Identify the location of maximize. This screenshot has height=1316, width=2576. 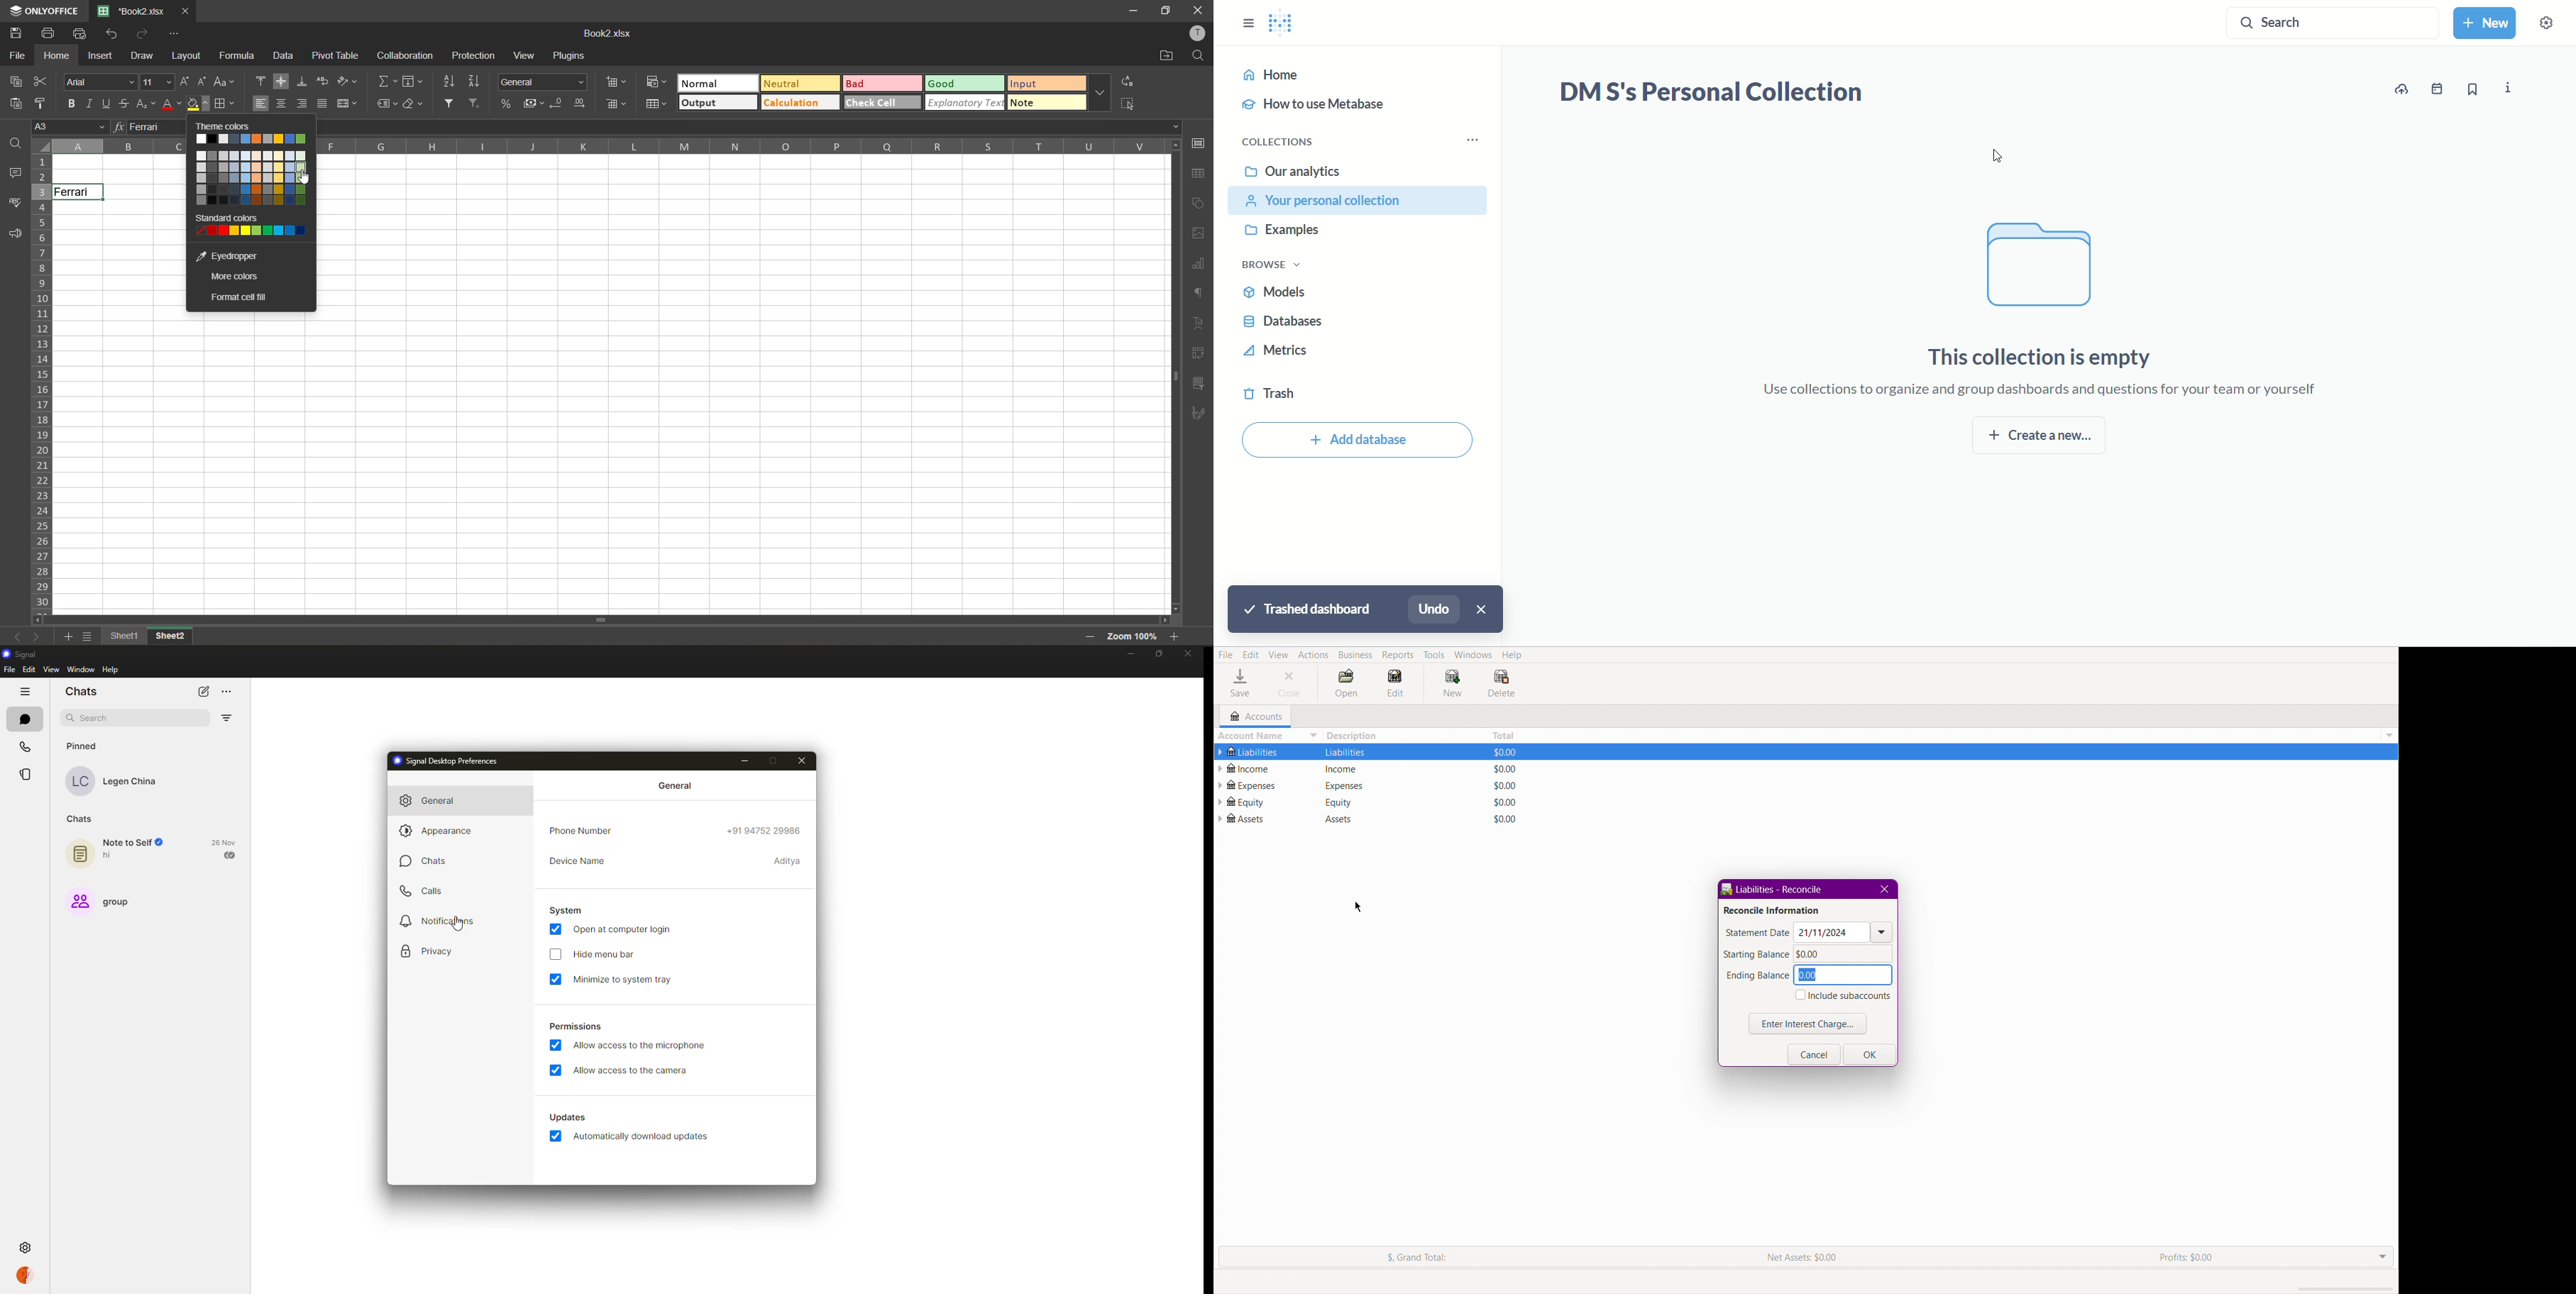
(778, 762).